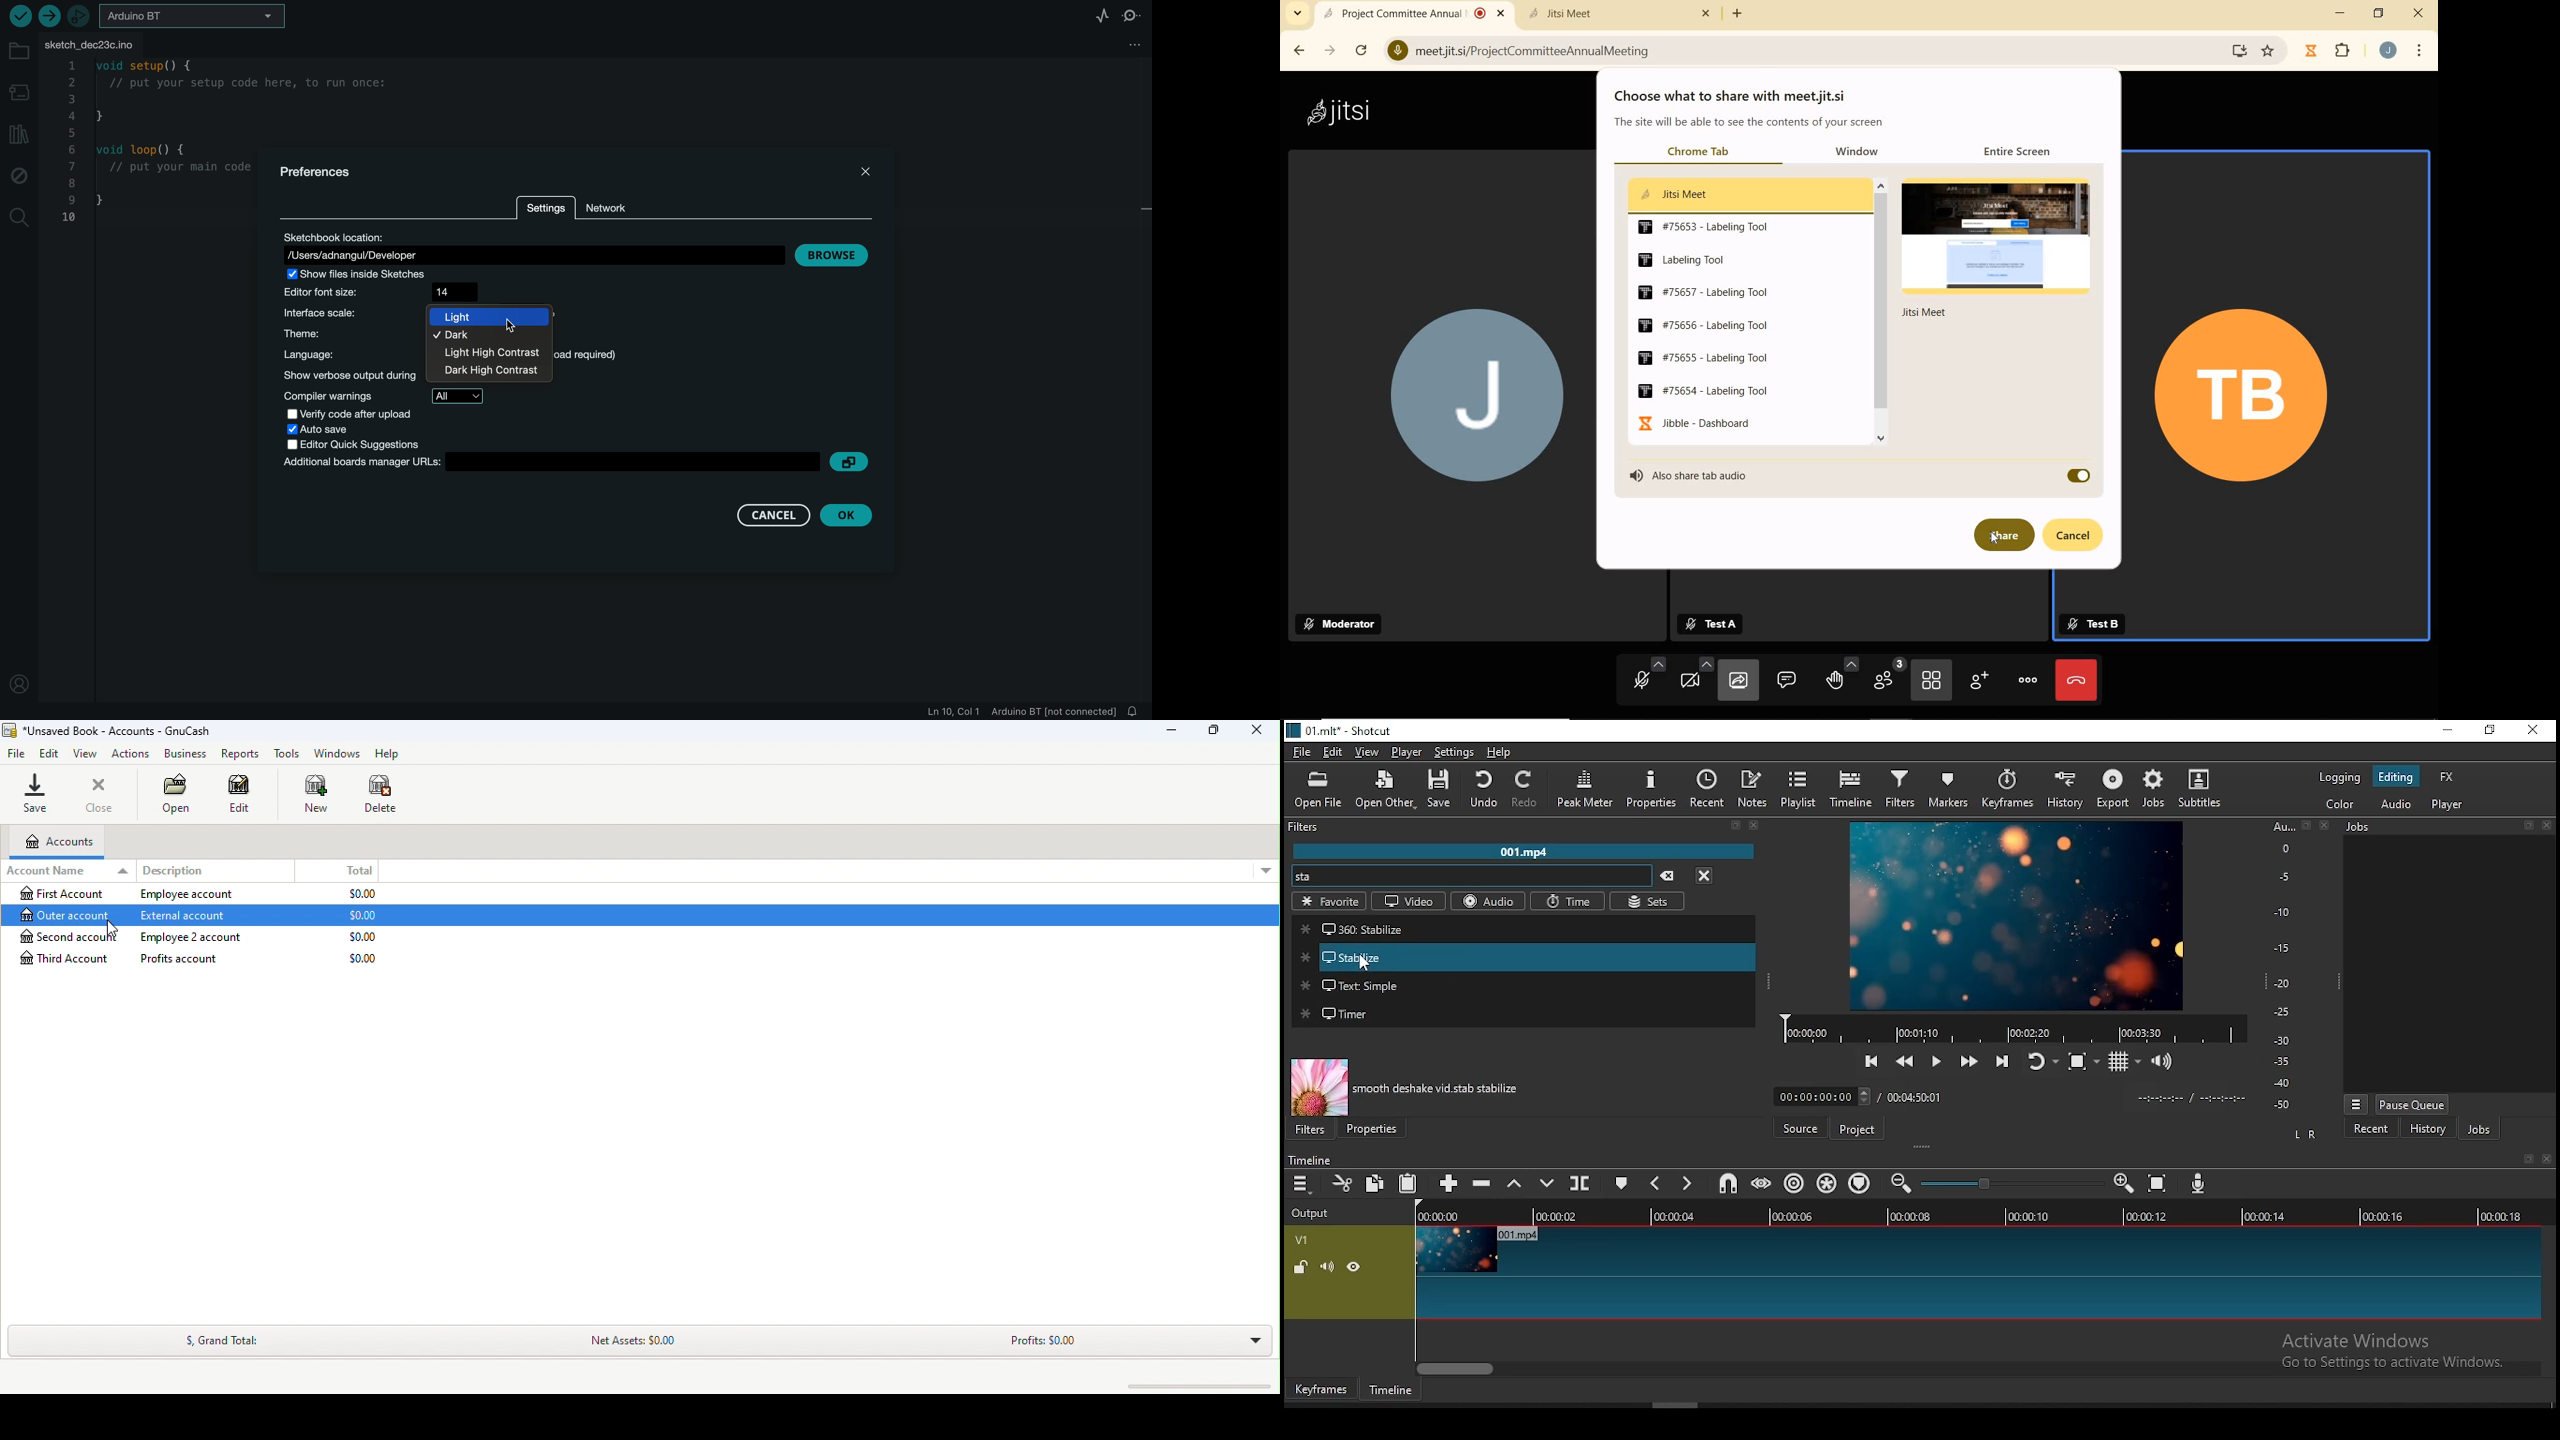 The height and width of the screenshot is (1456, 2576). Describe the element at coordinates (1686, 1183) in the screenshot. I see `next marker` at that location.